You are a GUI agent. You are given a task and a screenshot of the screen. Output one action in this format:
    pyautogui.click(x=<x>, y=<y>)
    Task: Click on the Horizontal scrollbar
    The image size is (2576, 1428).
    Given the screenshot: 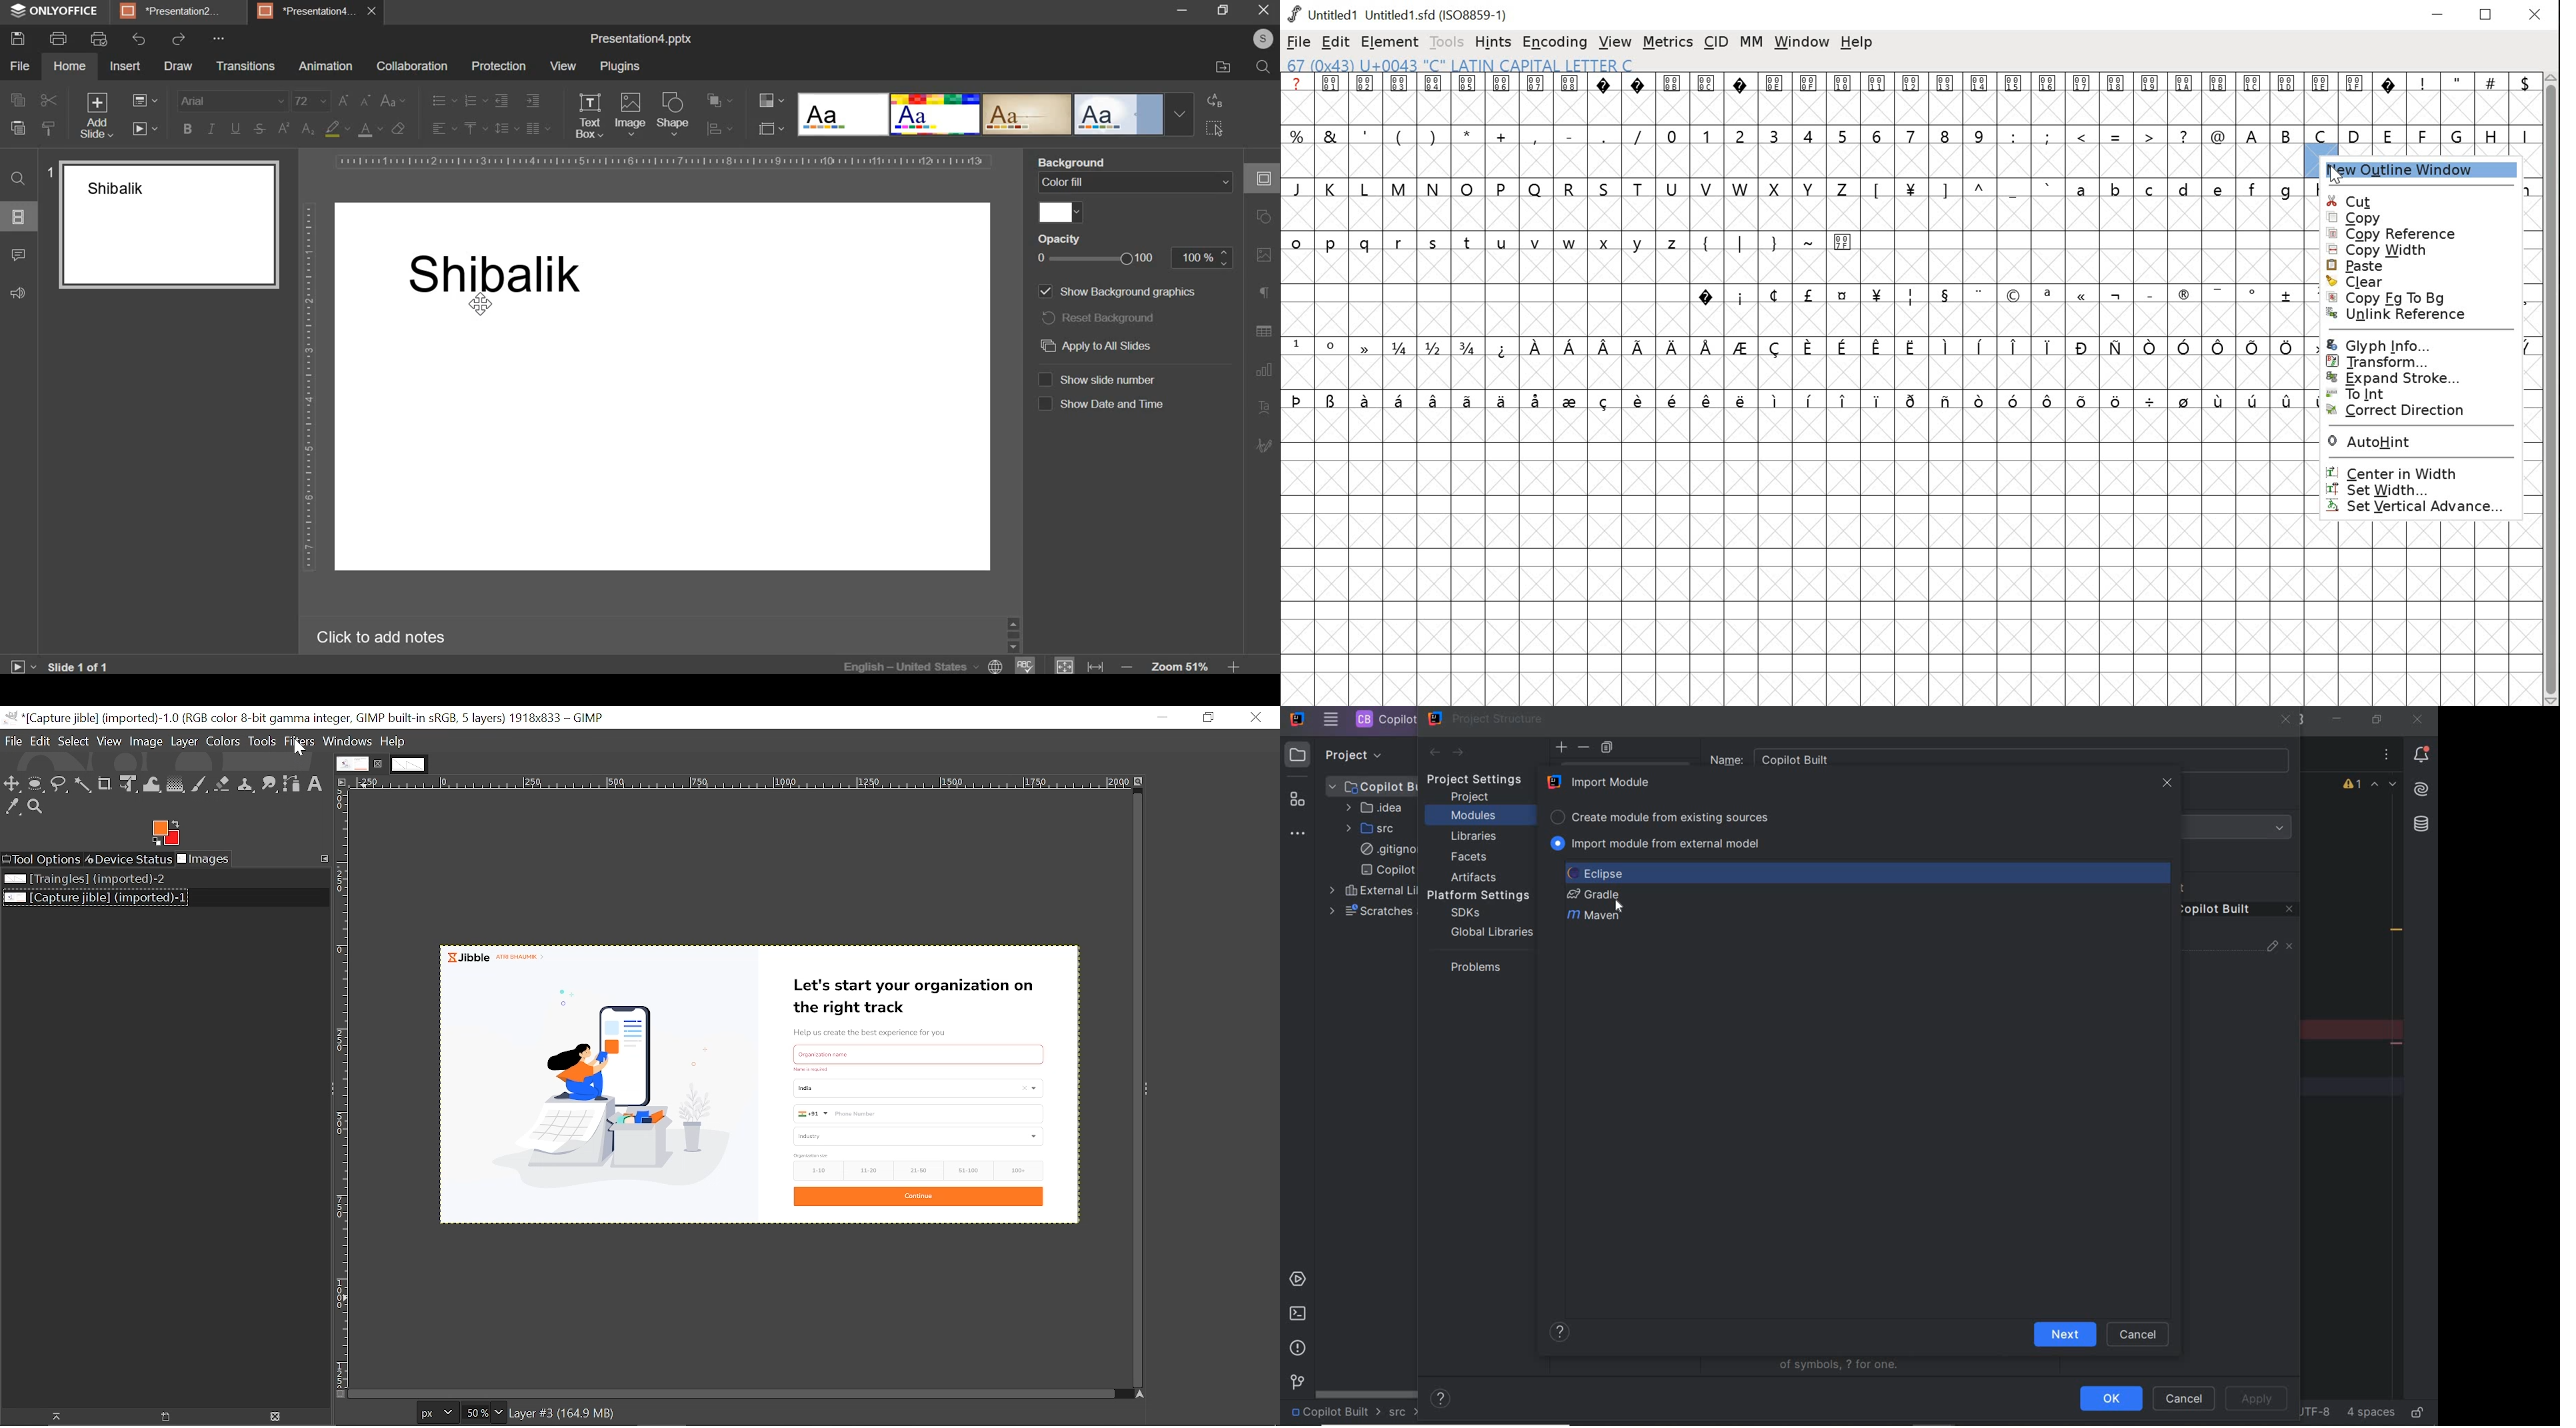 What is the action you would take?
    pyautogui.click(x=736, y=1395)
    